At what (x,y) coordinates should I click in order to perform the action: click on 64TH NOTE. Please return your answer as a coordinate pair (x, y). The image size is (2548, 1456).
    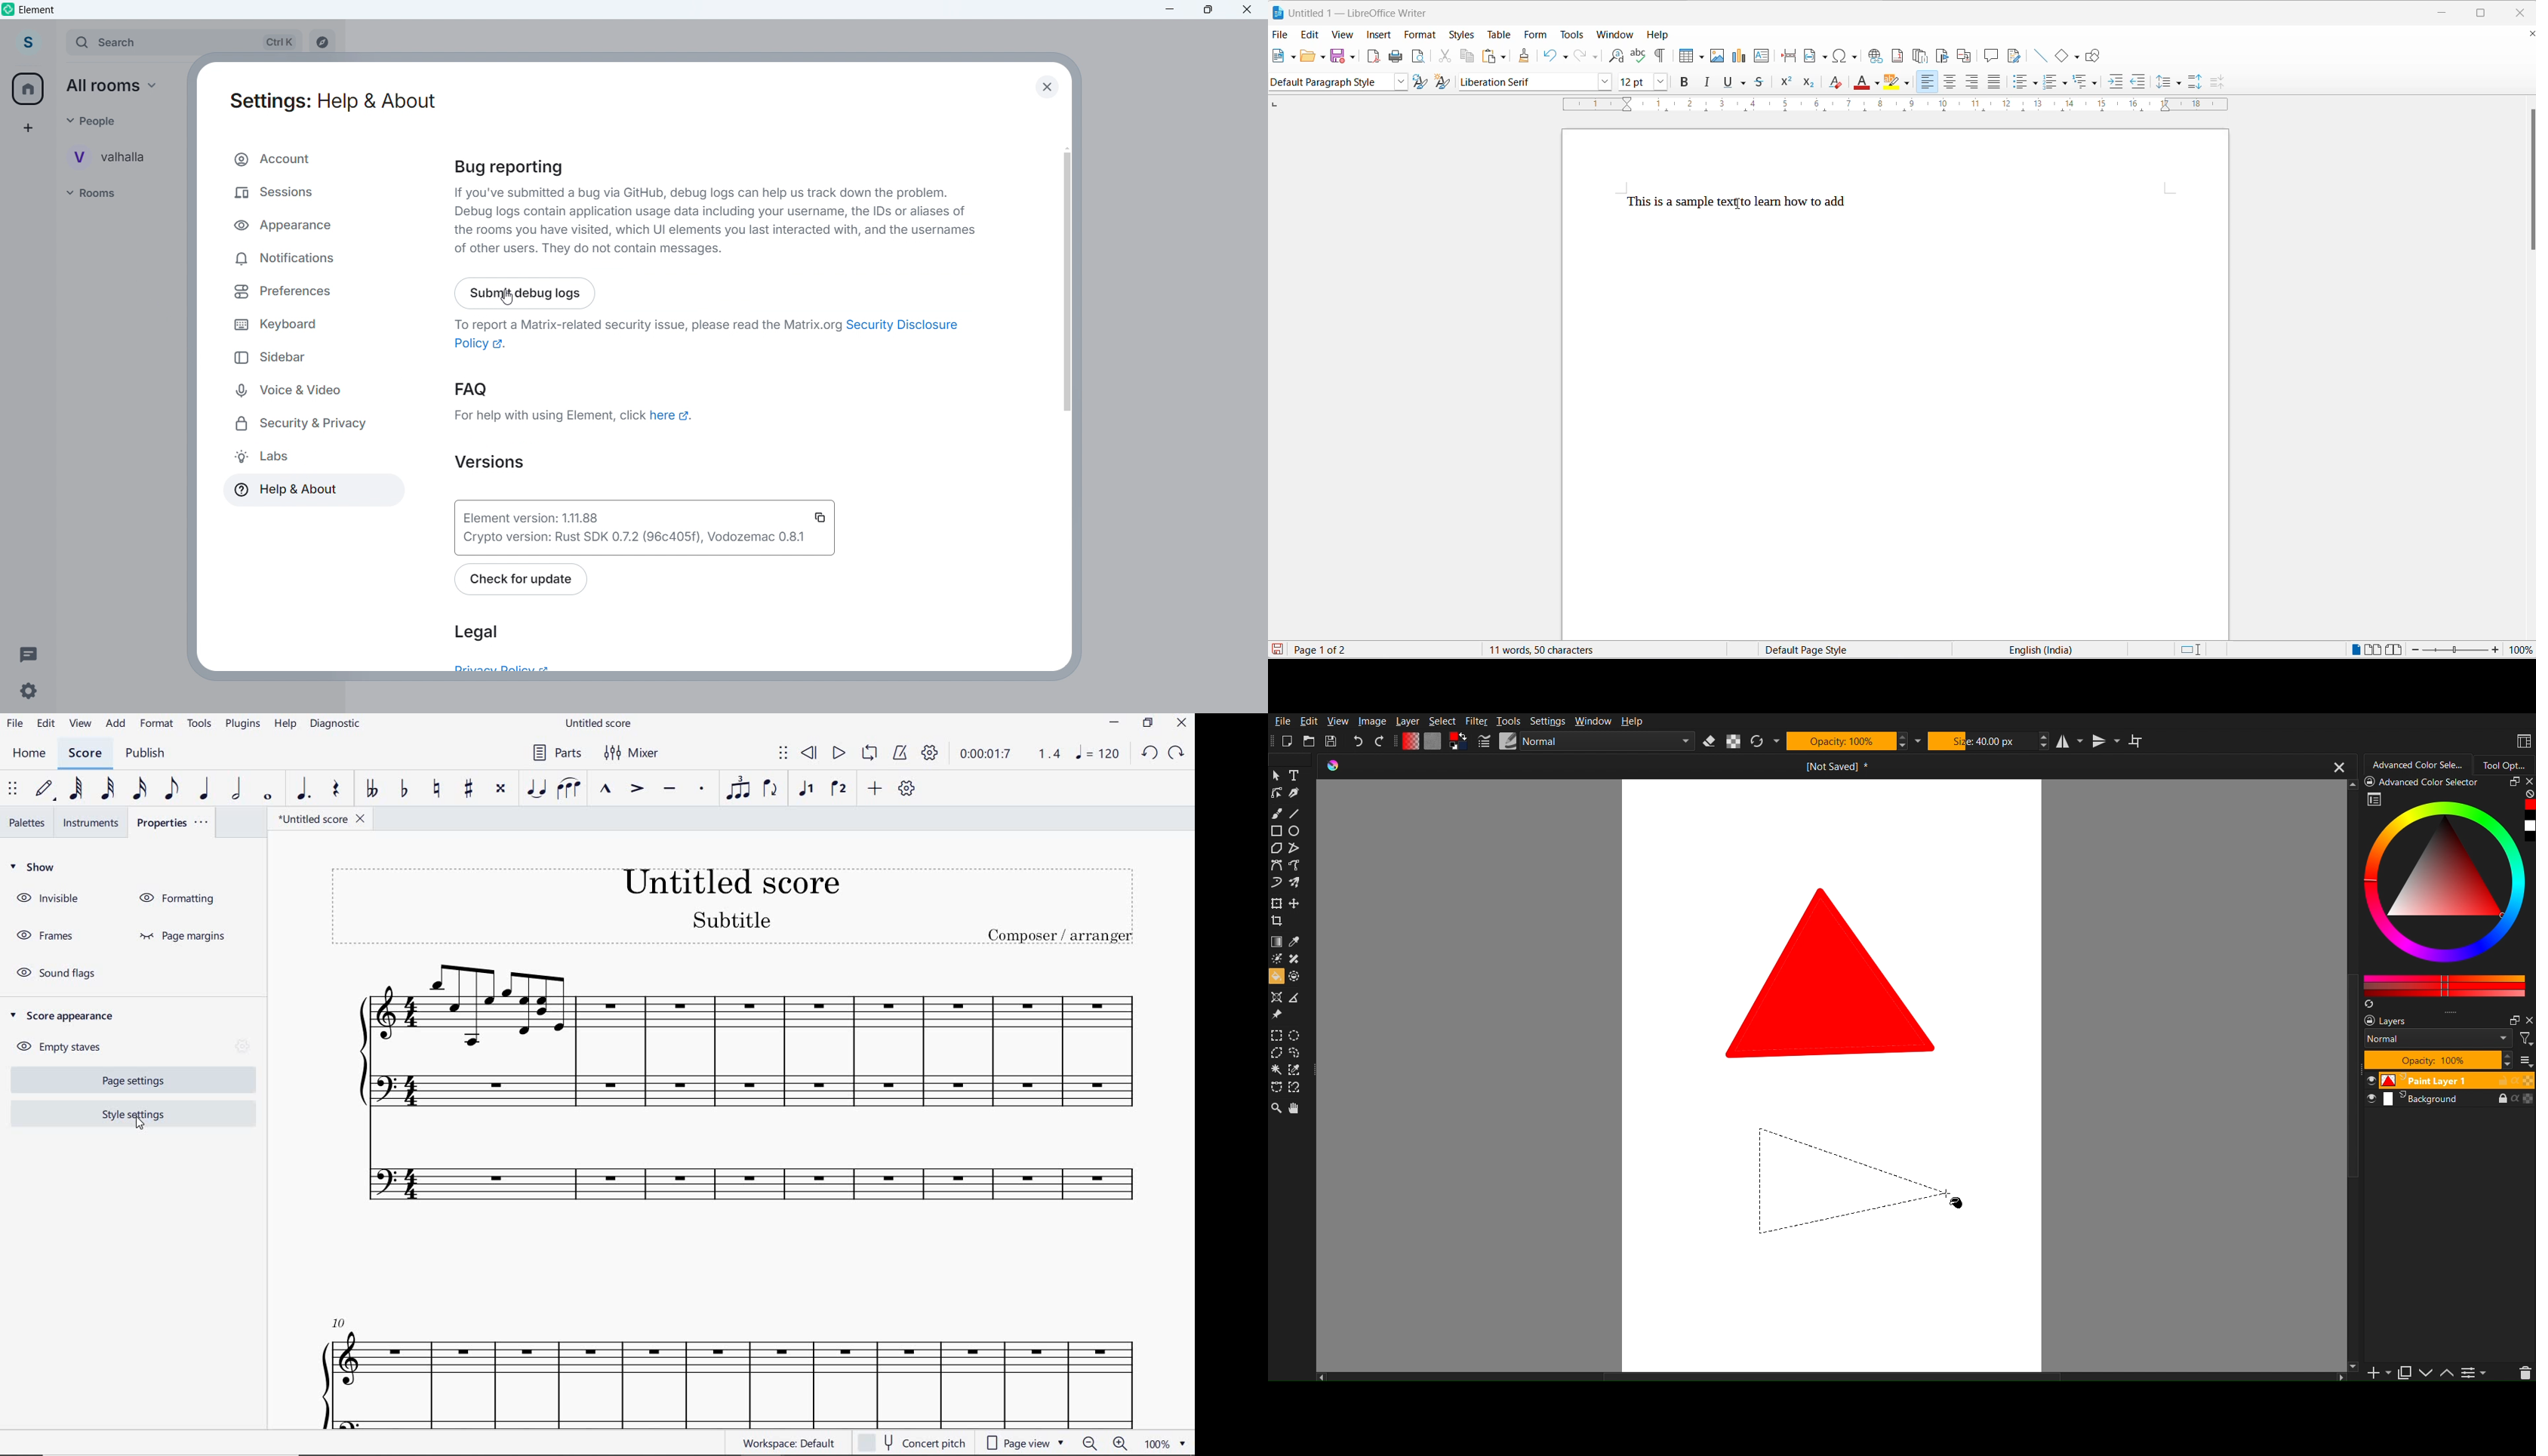
    Looking at the image, I should click on (78, 789).